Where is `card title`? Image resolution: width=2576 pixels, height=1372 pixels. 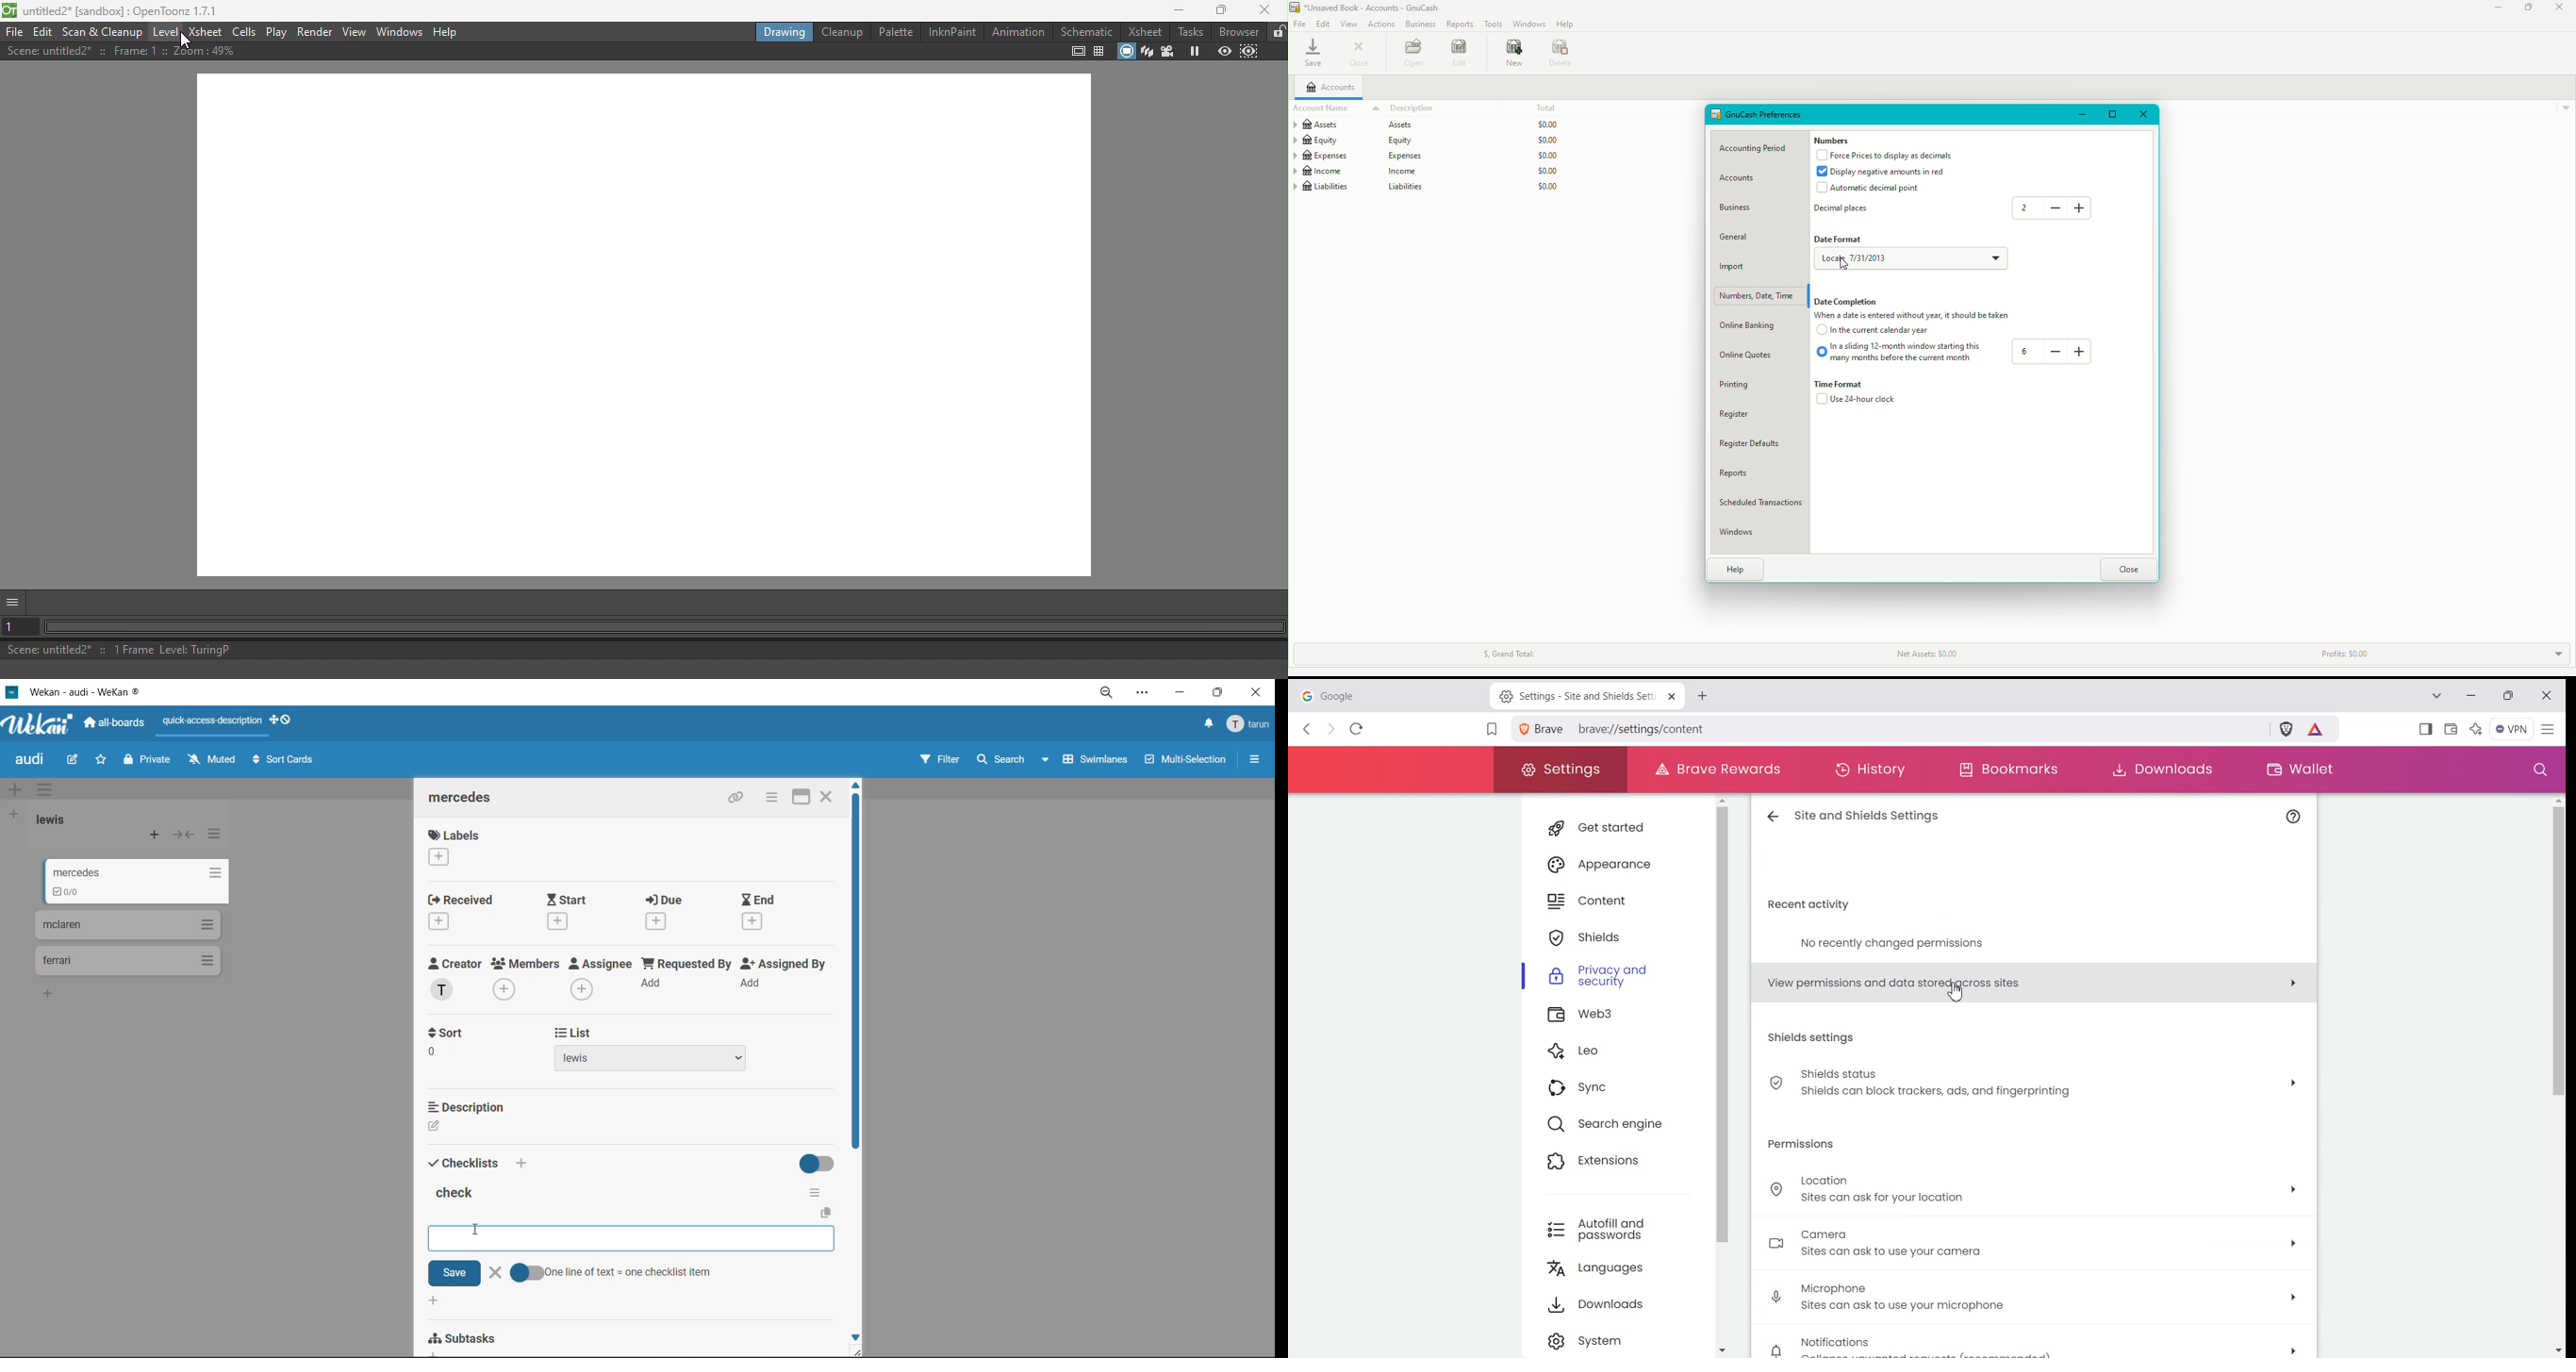 card title is located at coordinates (466, 799).